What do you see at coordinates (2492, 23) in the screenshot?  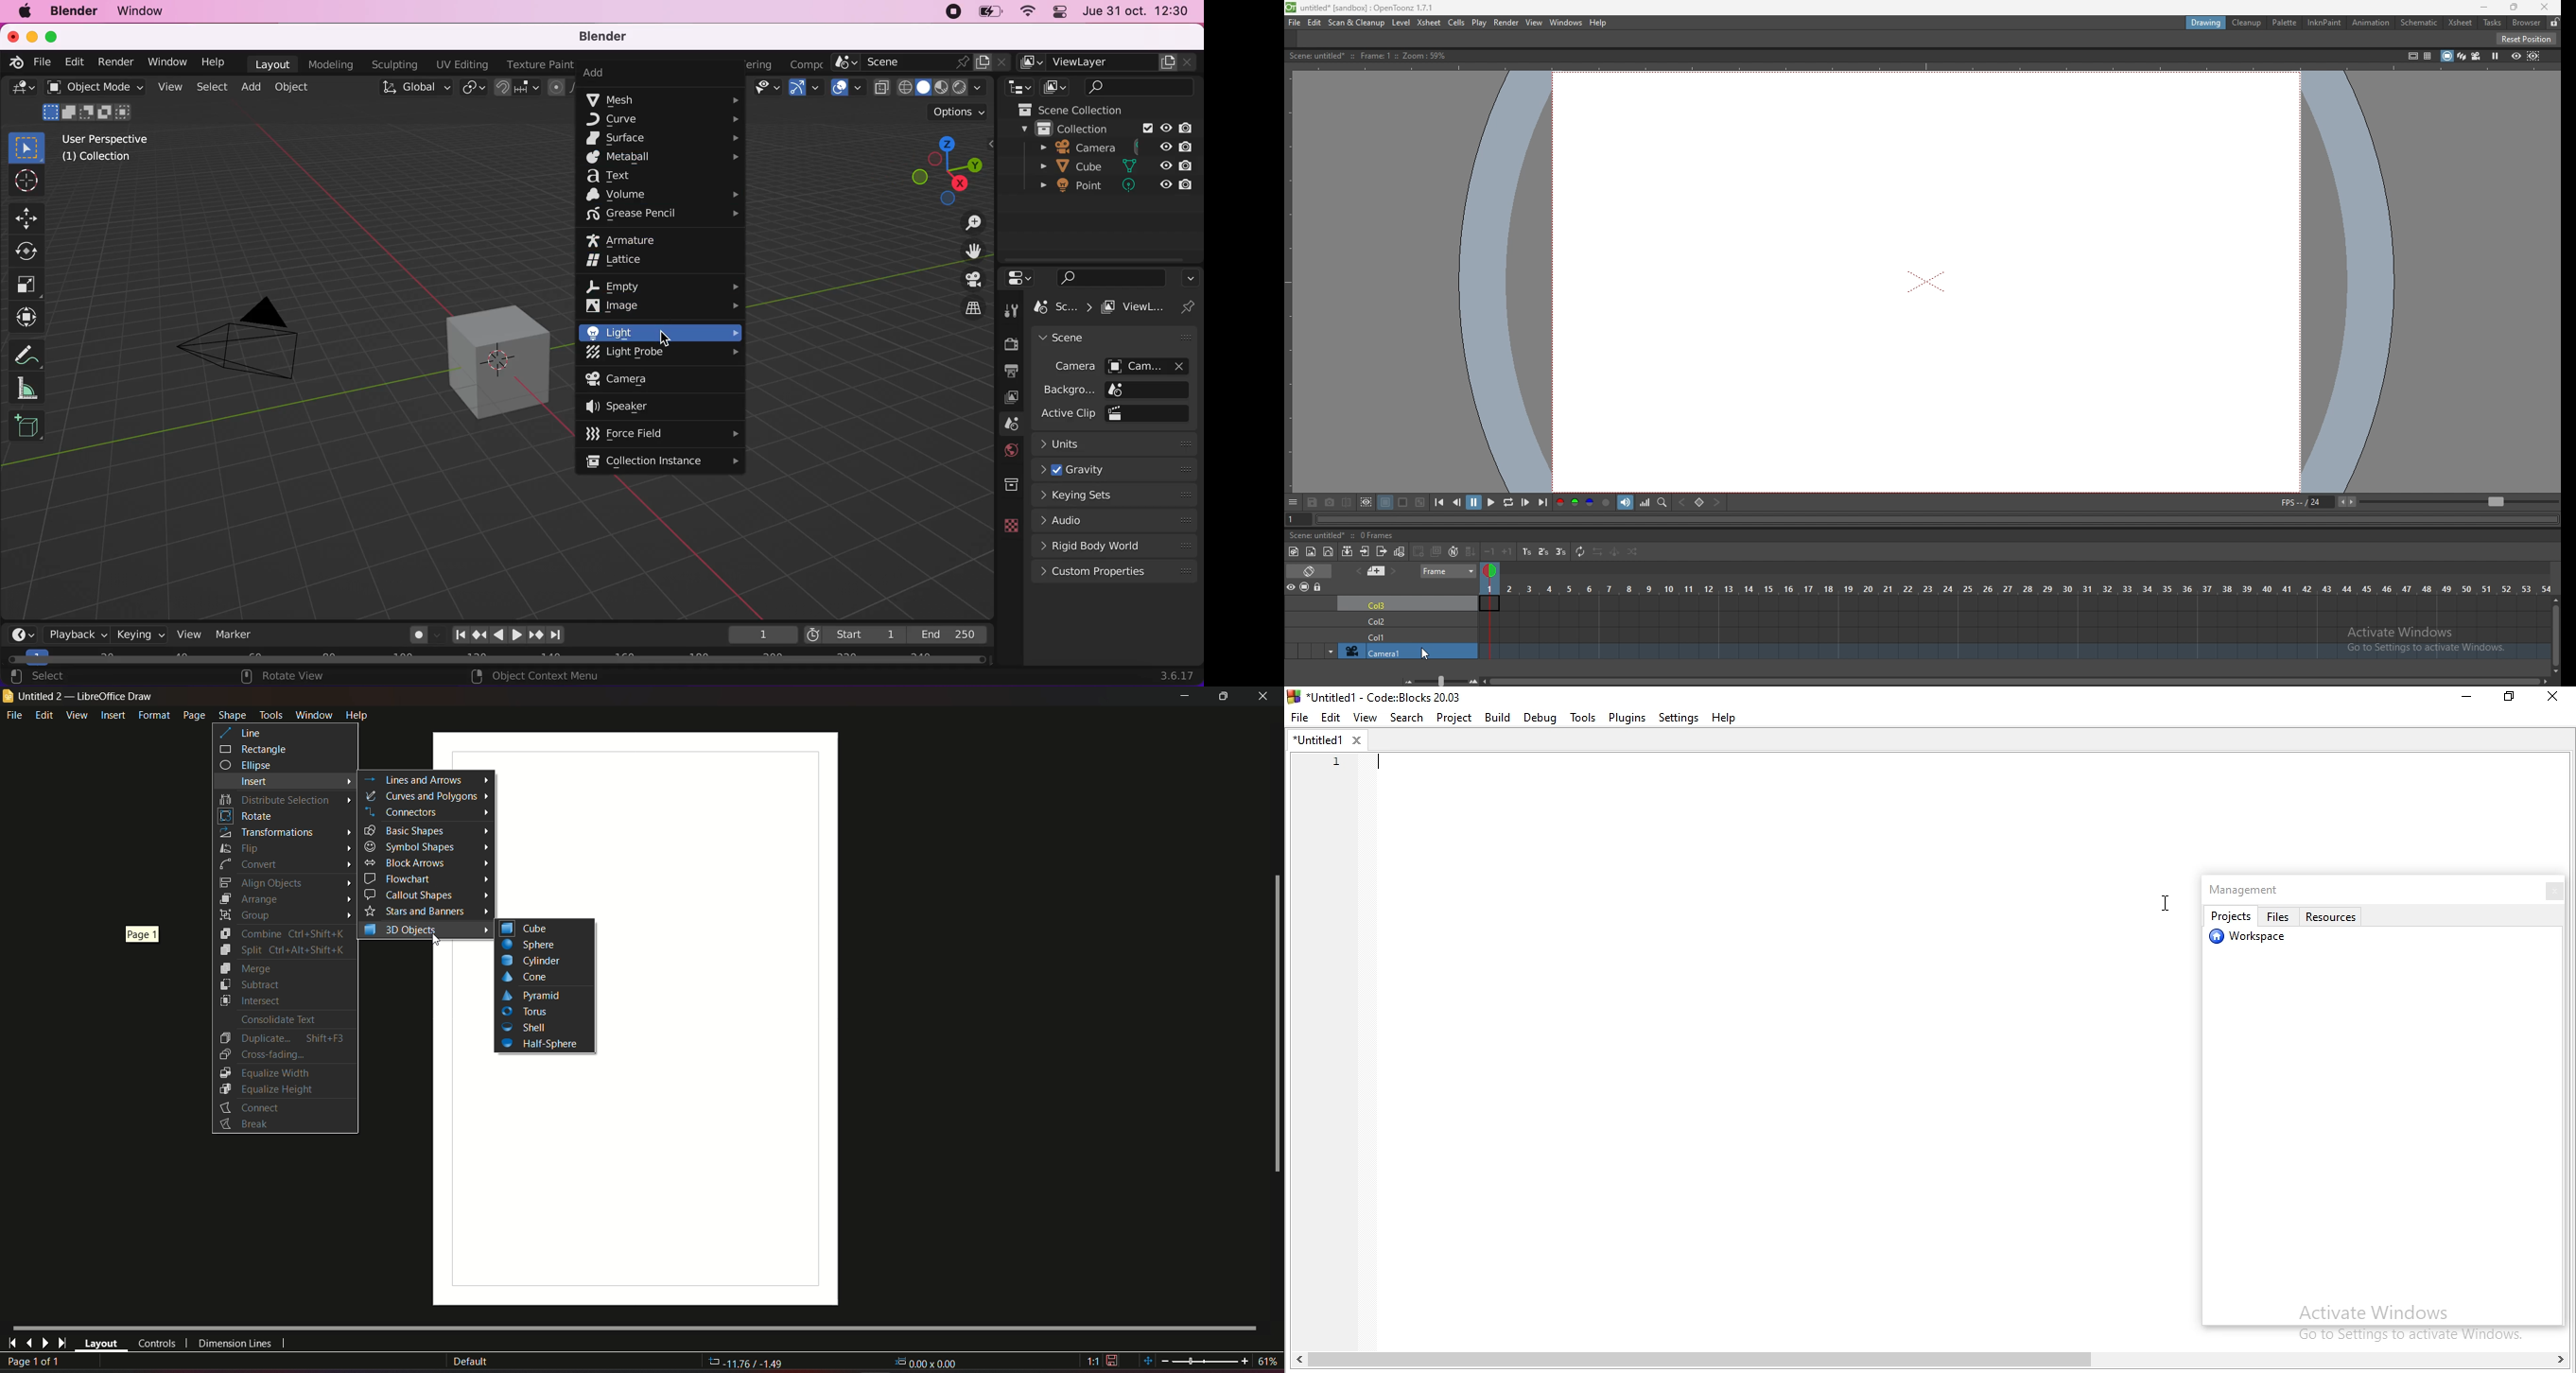 I see `tasks` at bounding box center [2492, 23].